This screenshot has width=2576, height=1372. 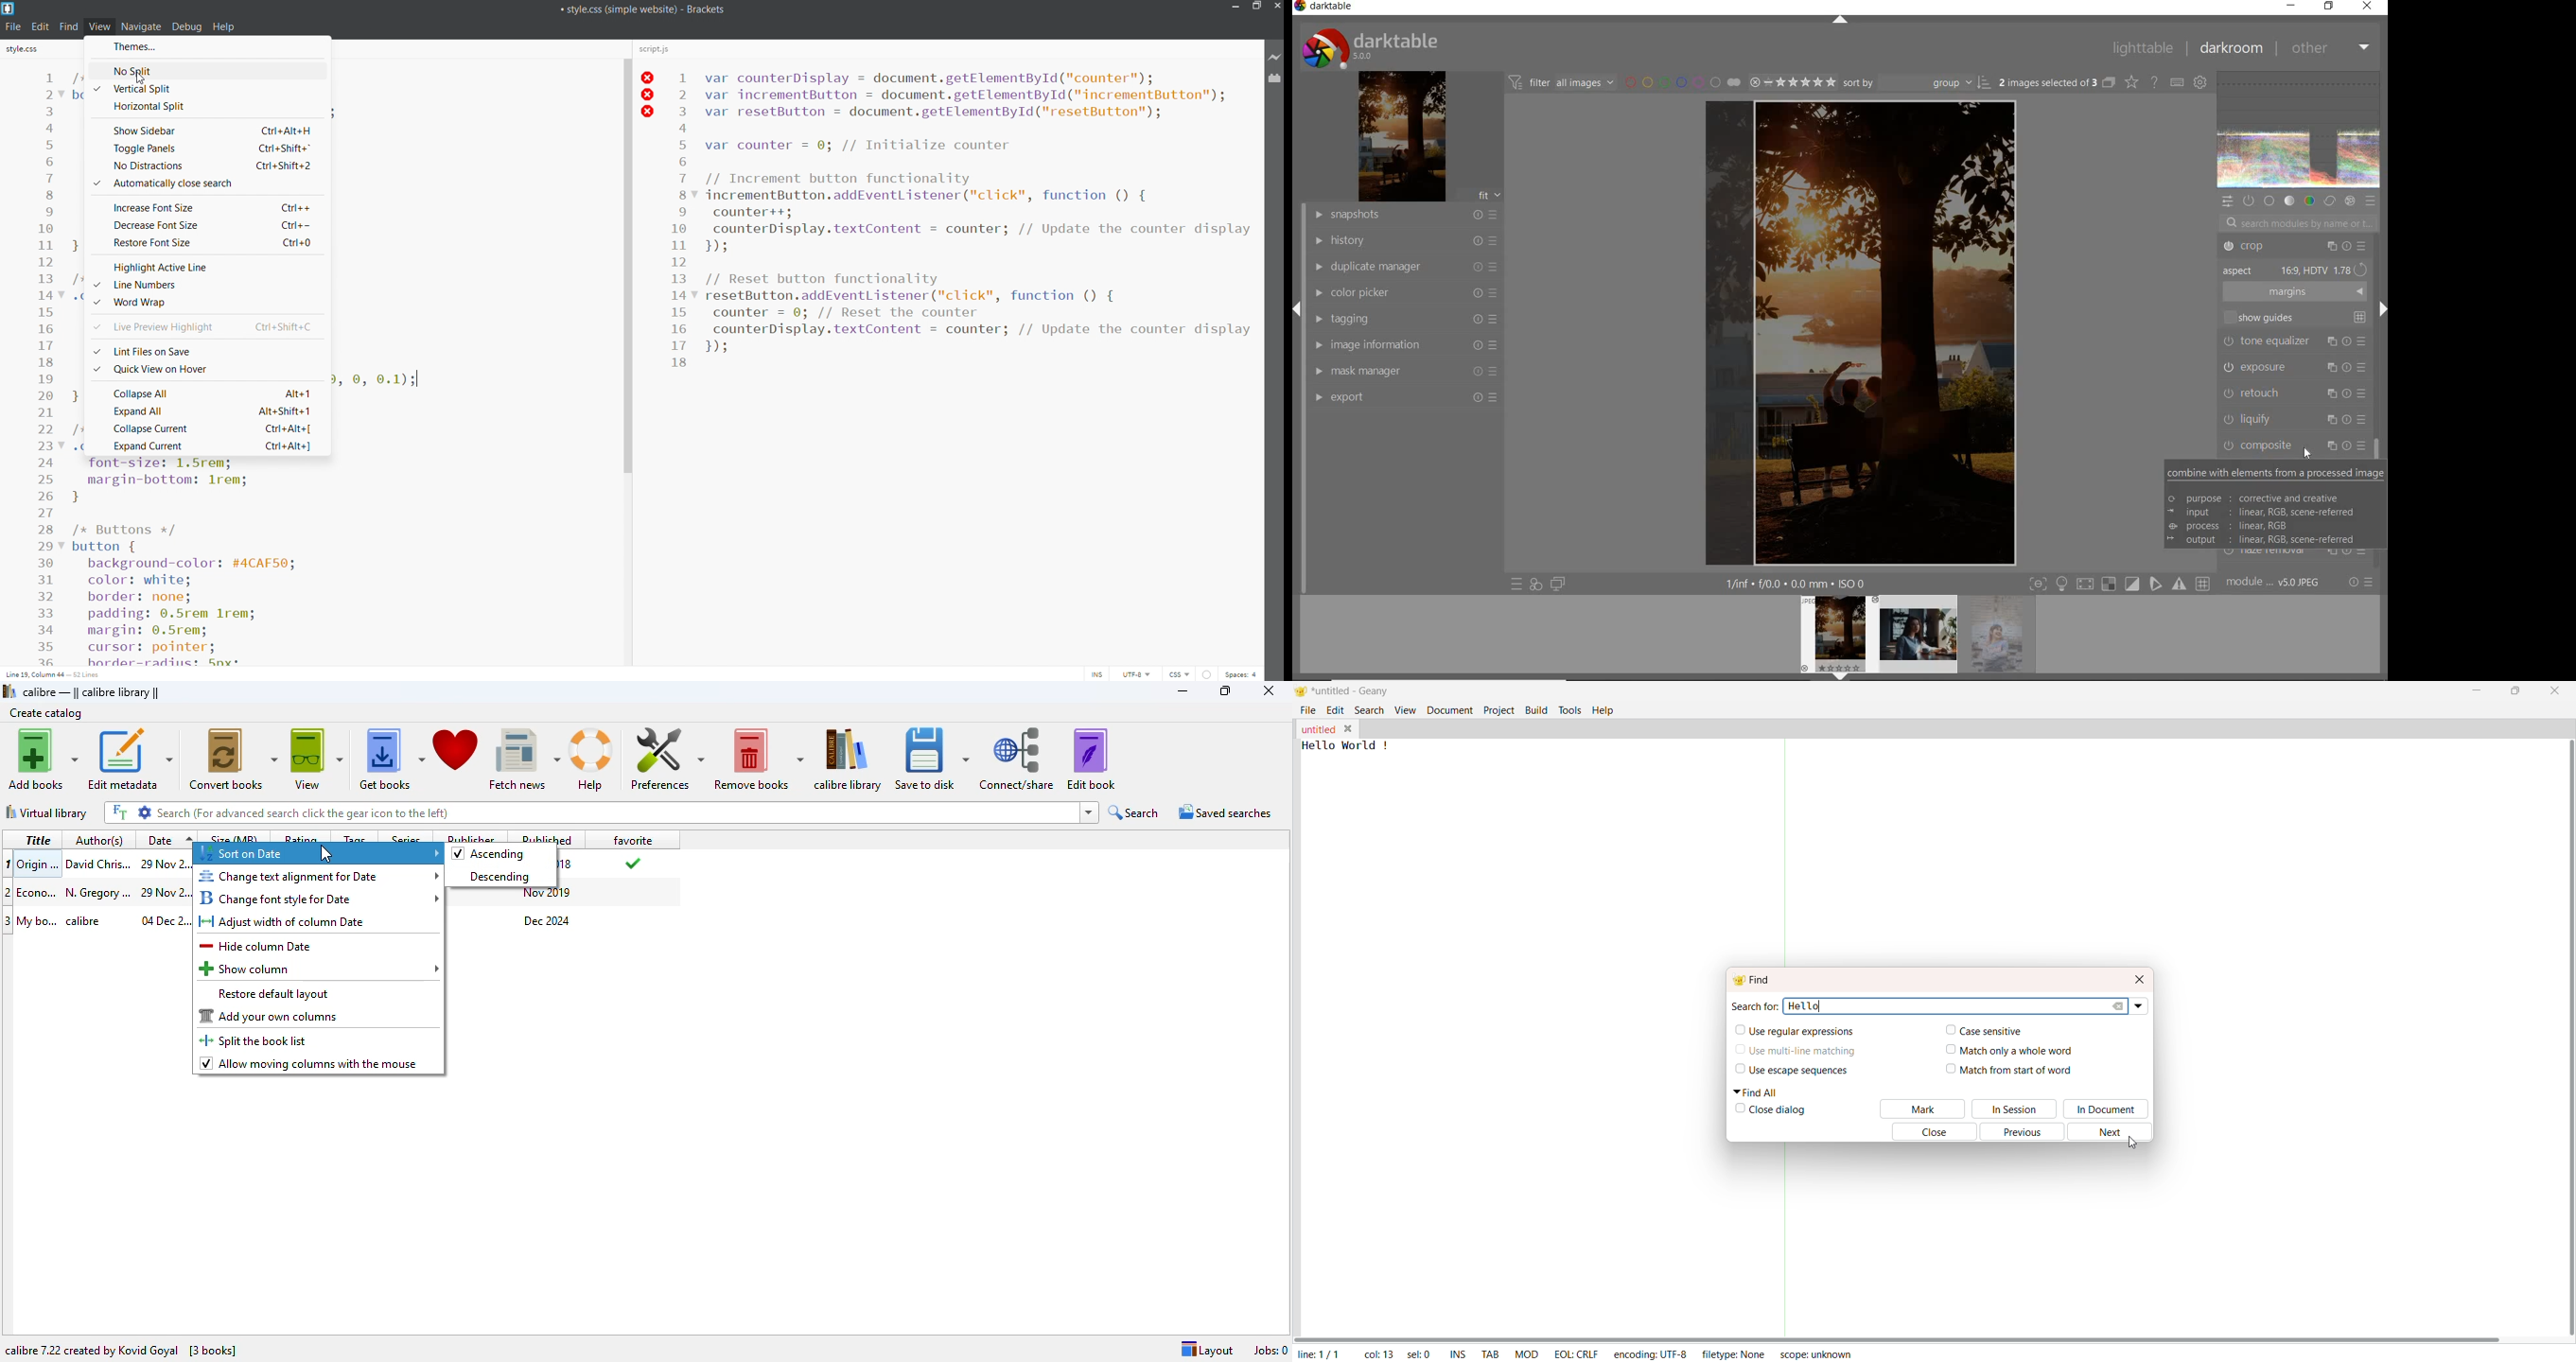 What do you see at coordinates (494, 877) in the screenshot?
I see `descending` at bounding box center [494, 877].